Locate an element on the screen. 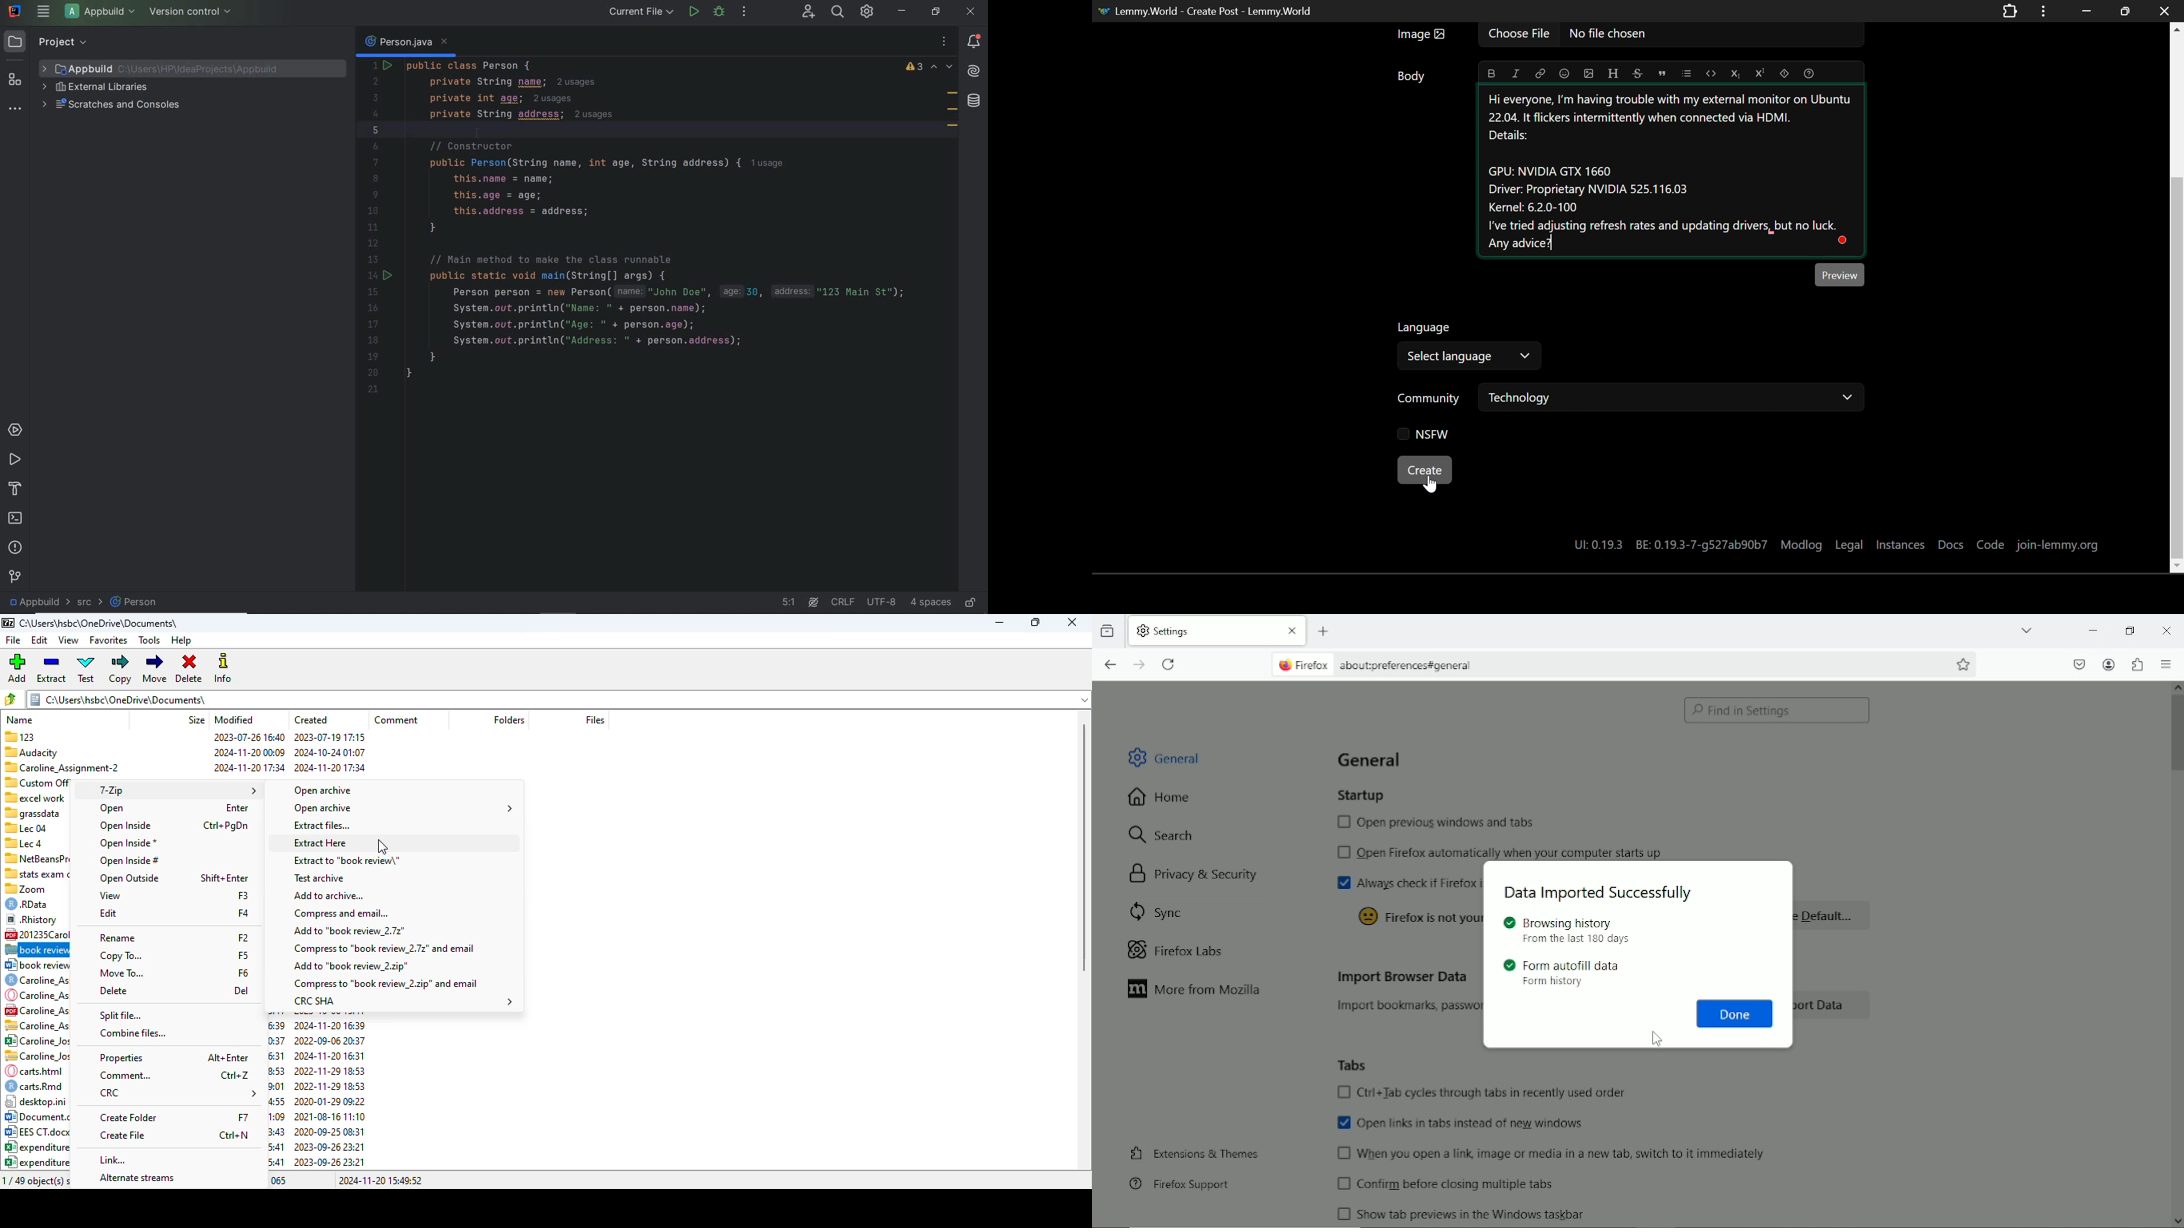 The width and height of the screenshot is (2184, 1232). Find in settings is located at coordinates (1775, 711).